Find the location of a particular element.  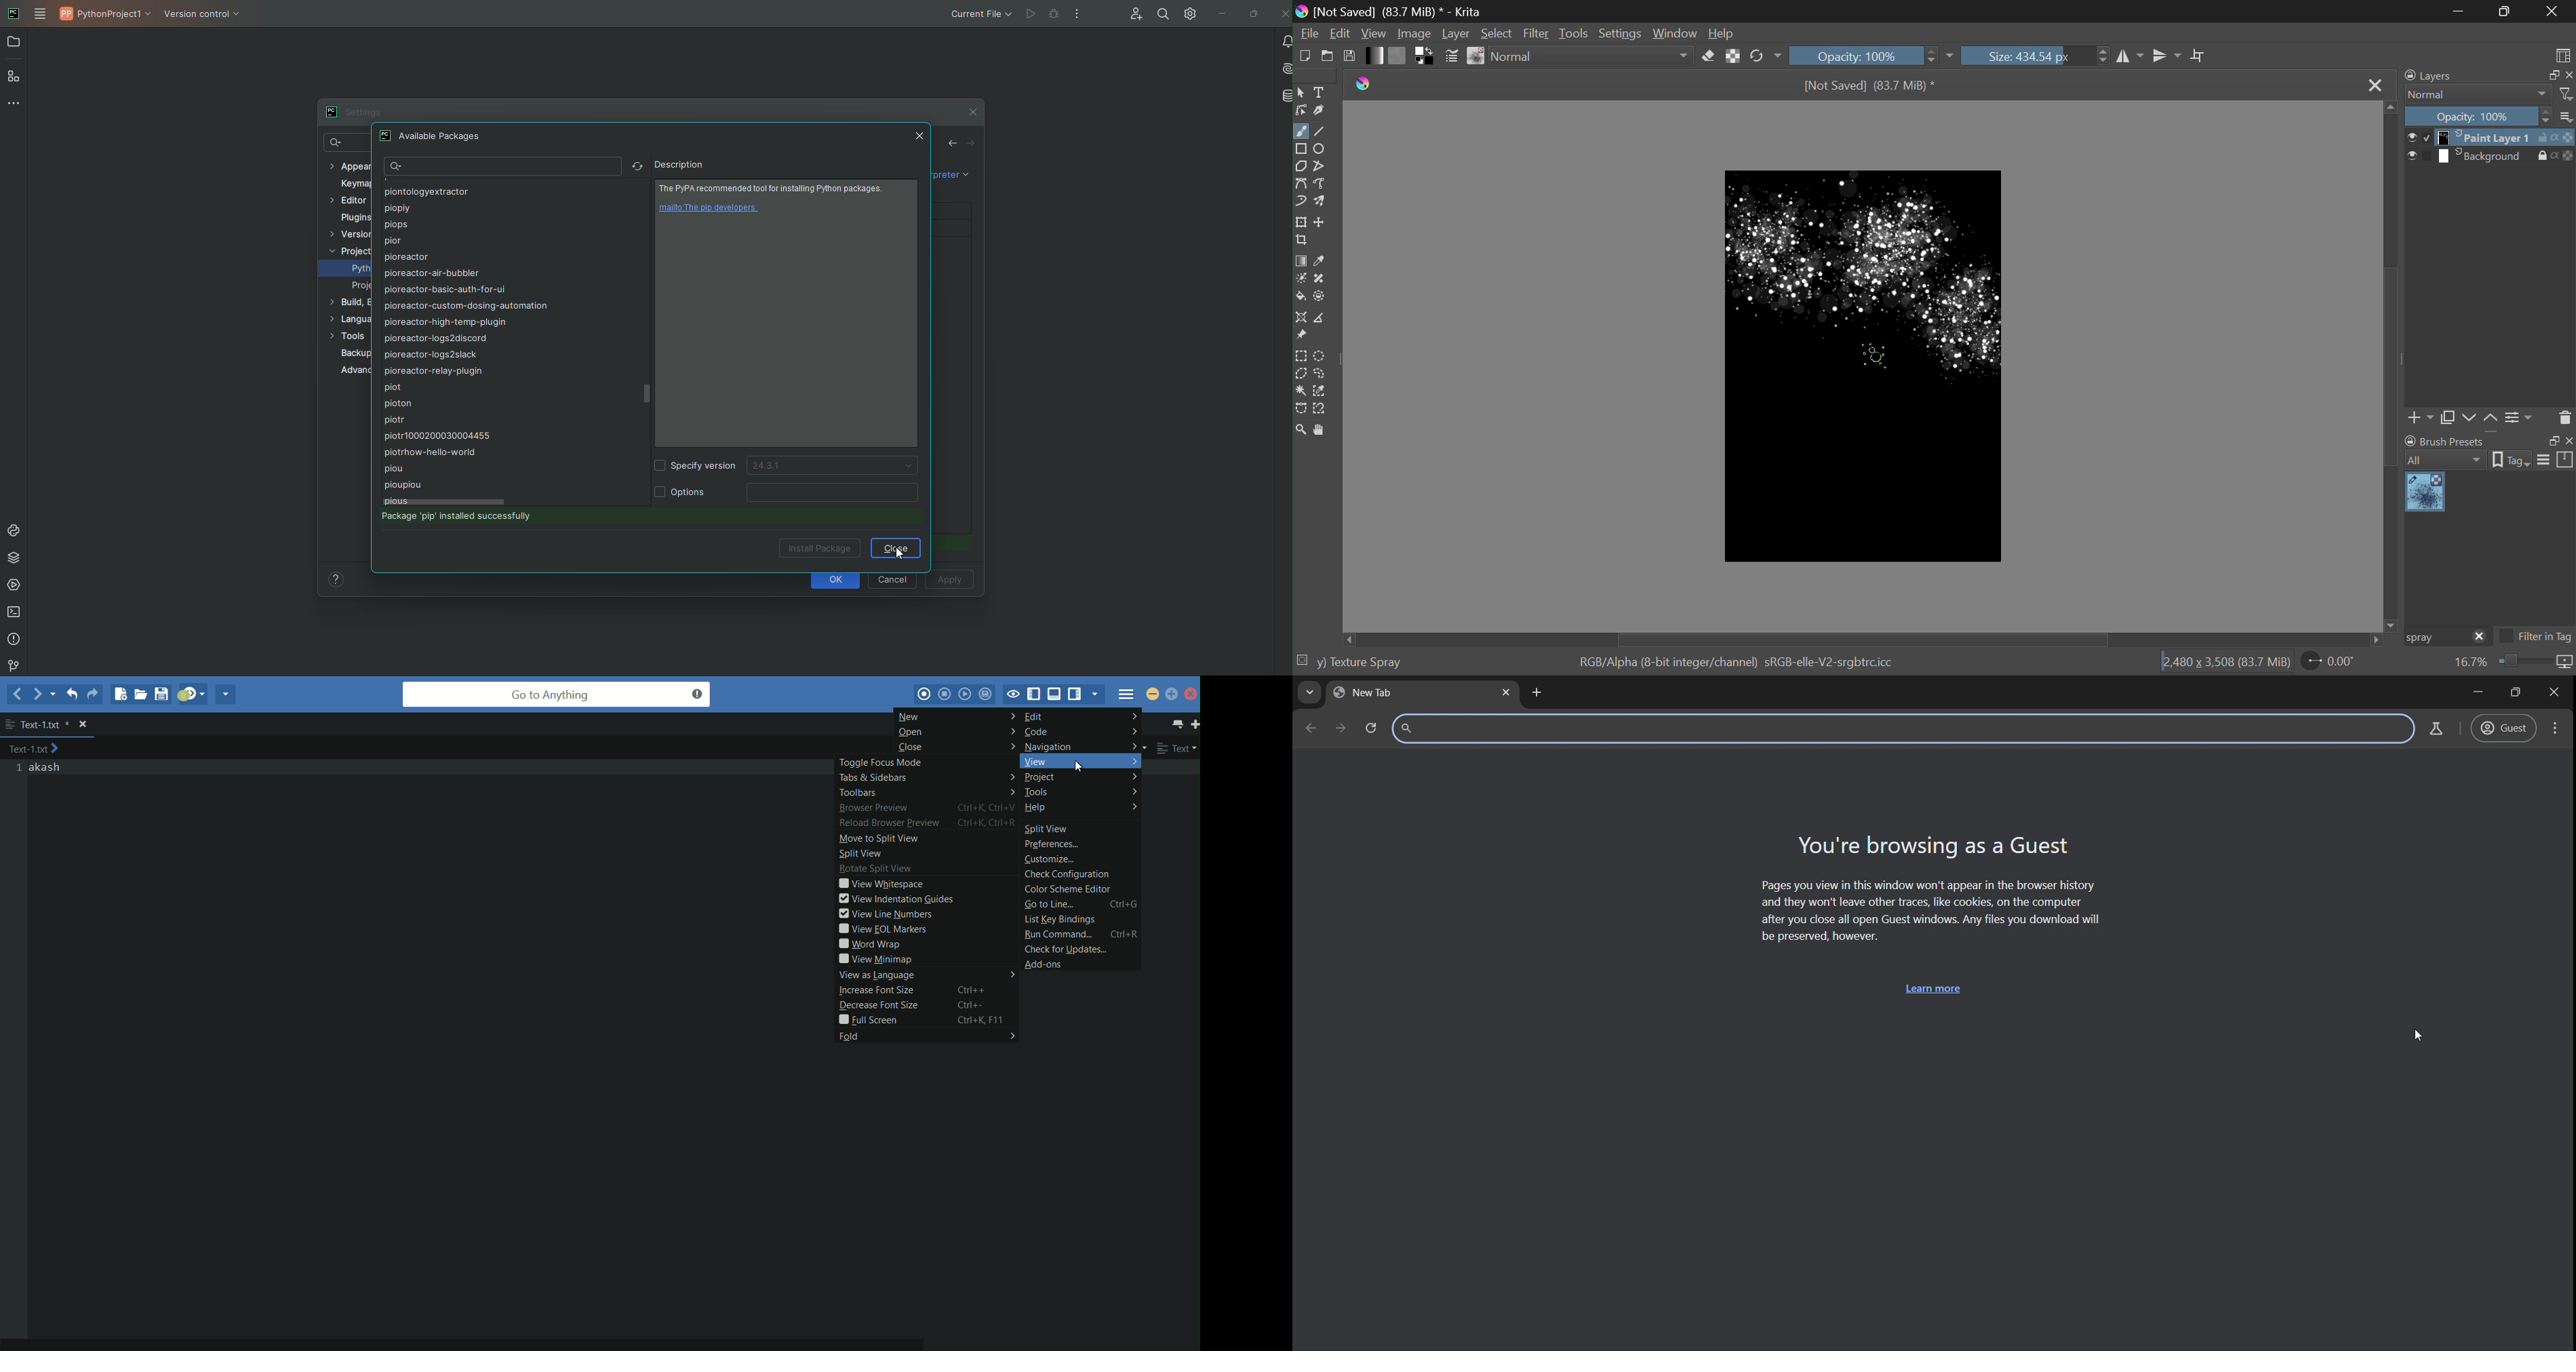

Close is located at coordinates (1192, 694).